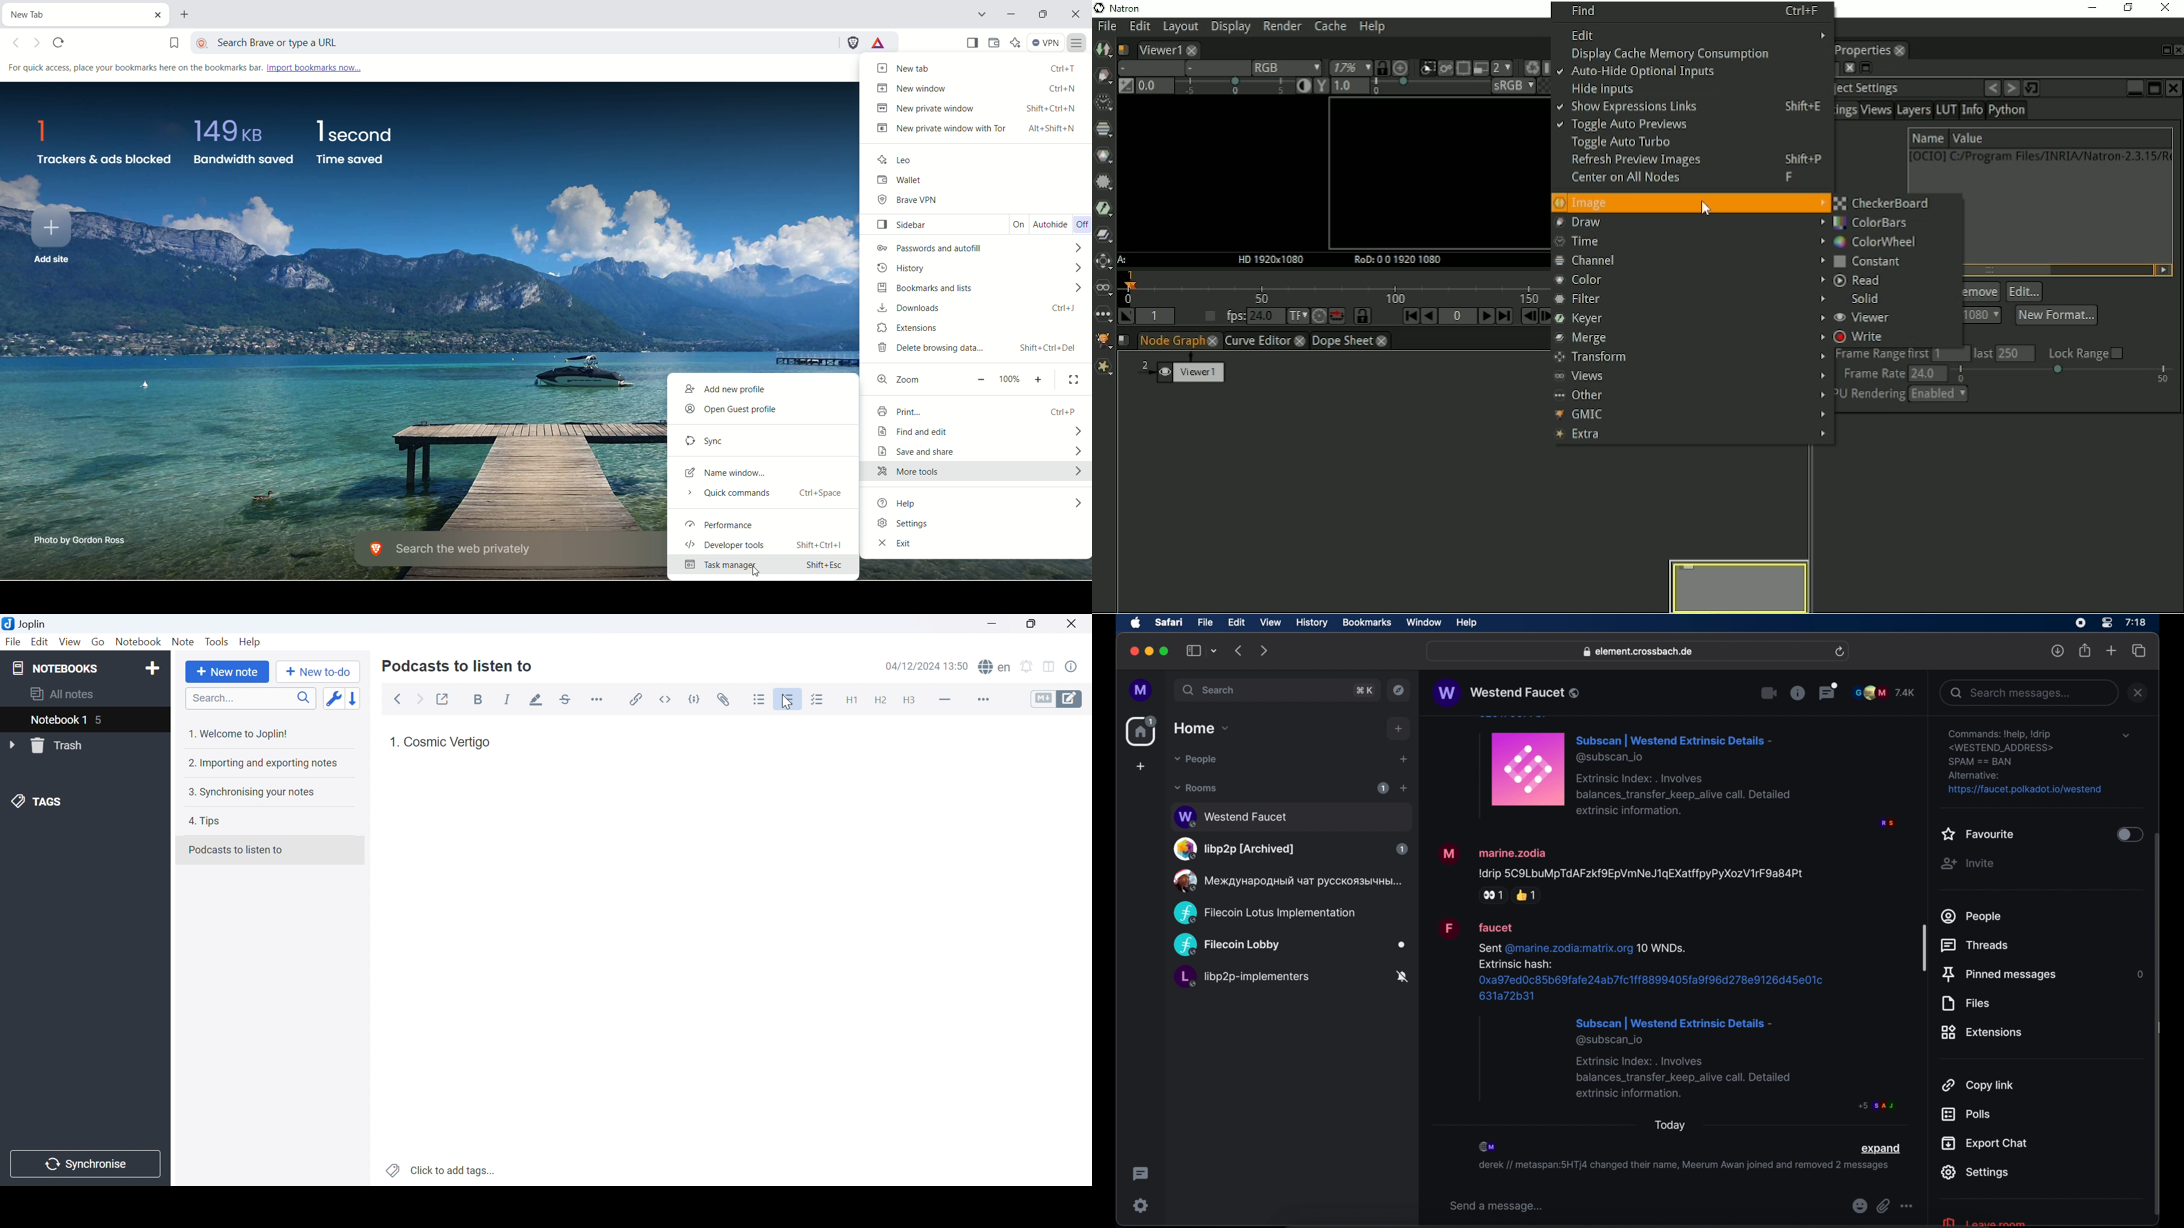 Image resolution: width=2184 pixels, height=1232 pixels. I want to click on Heading 2, so click(880, 699).